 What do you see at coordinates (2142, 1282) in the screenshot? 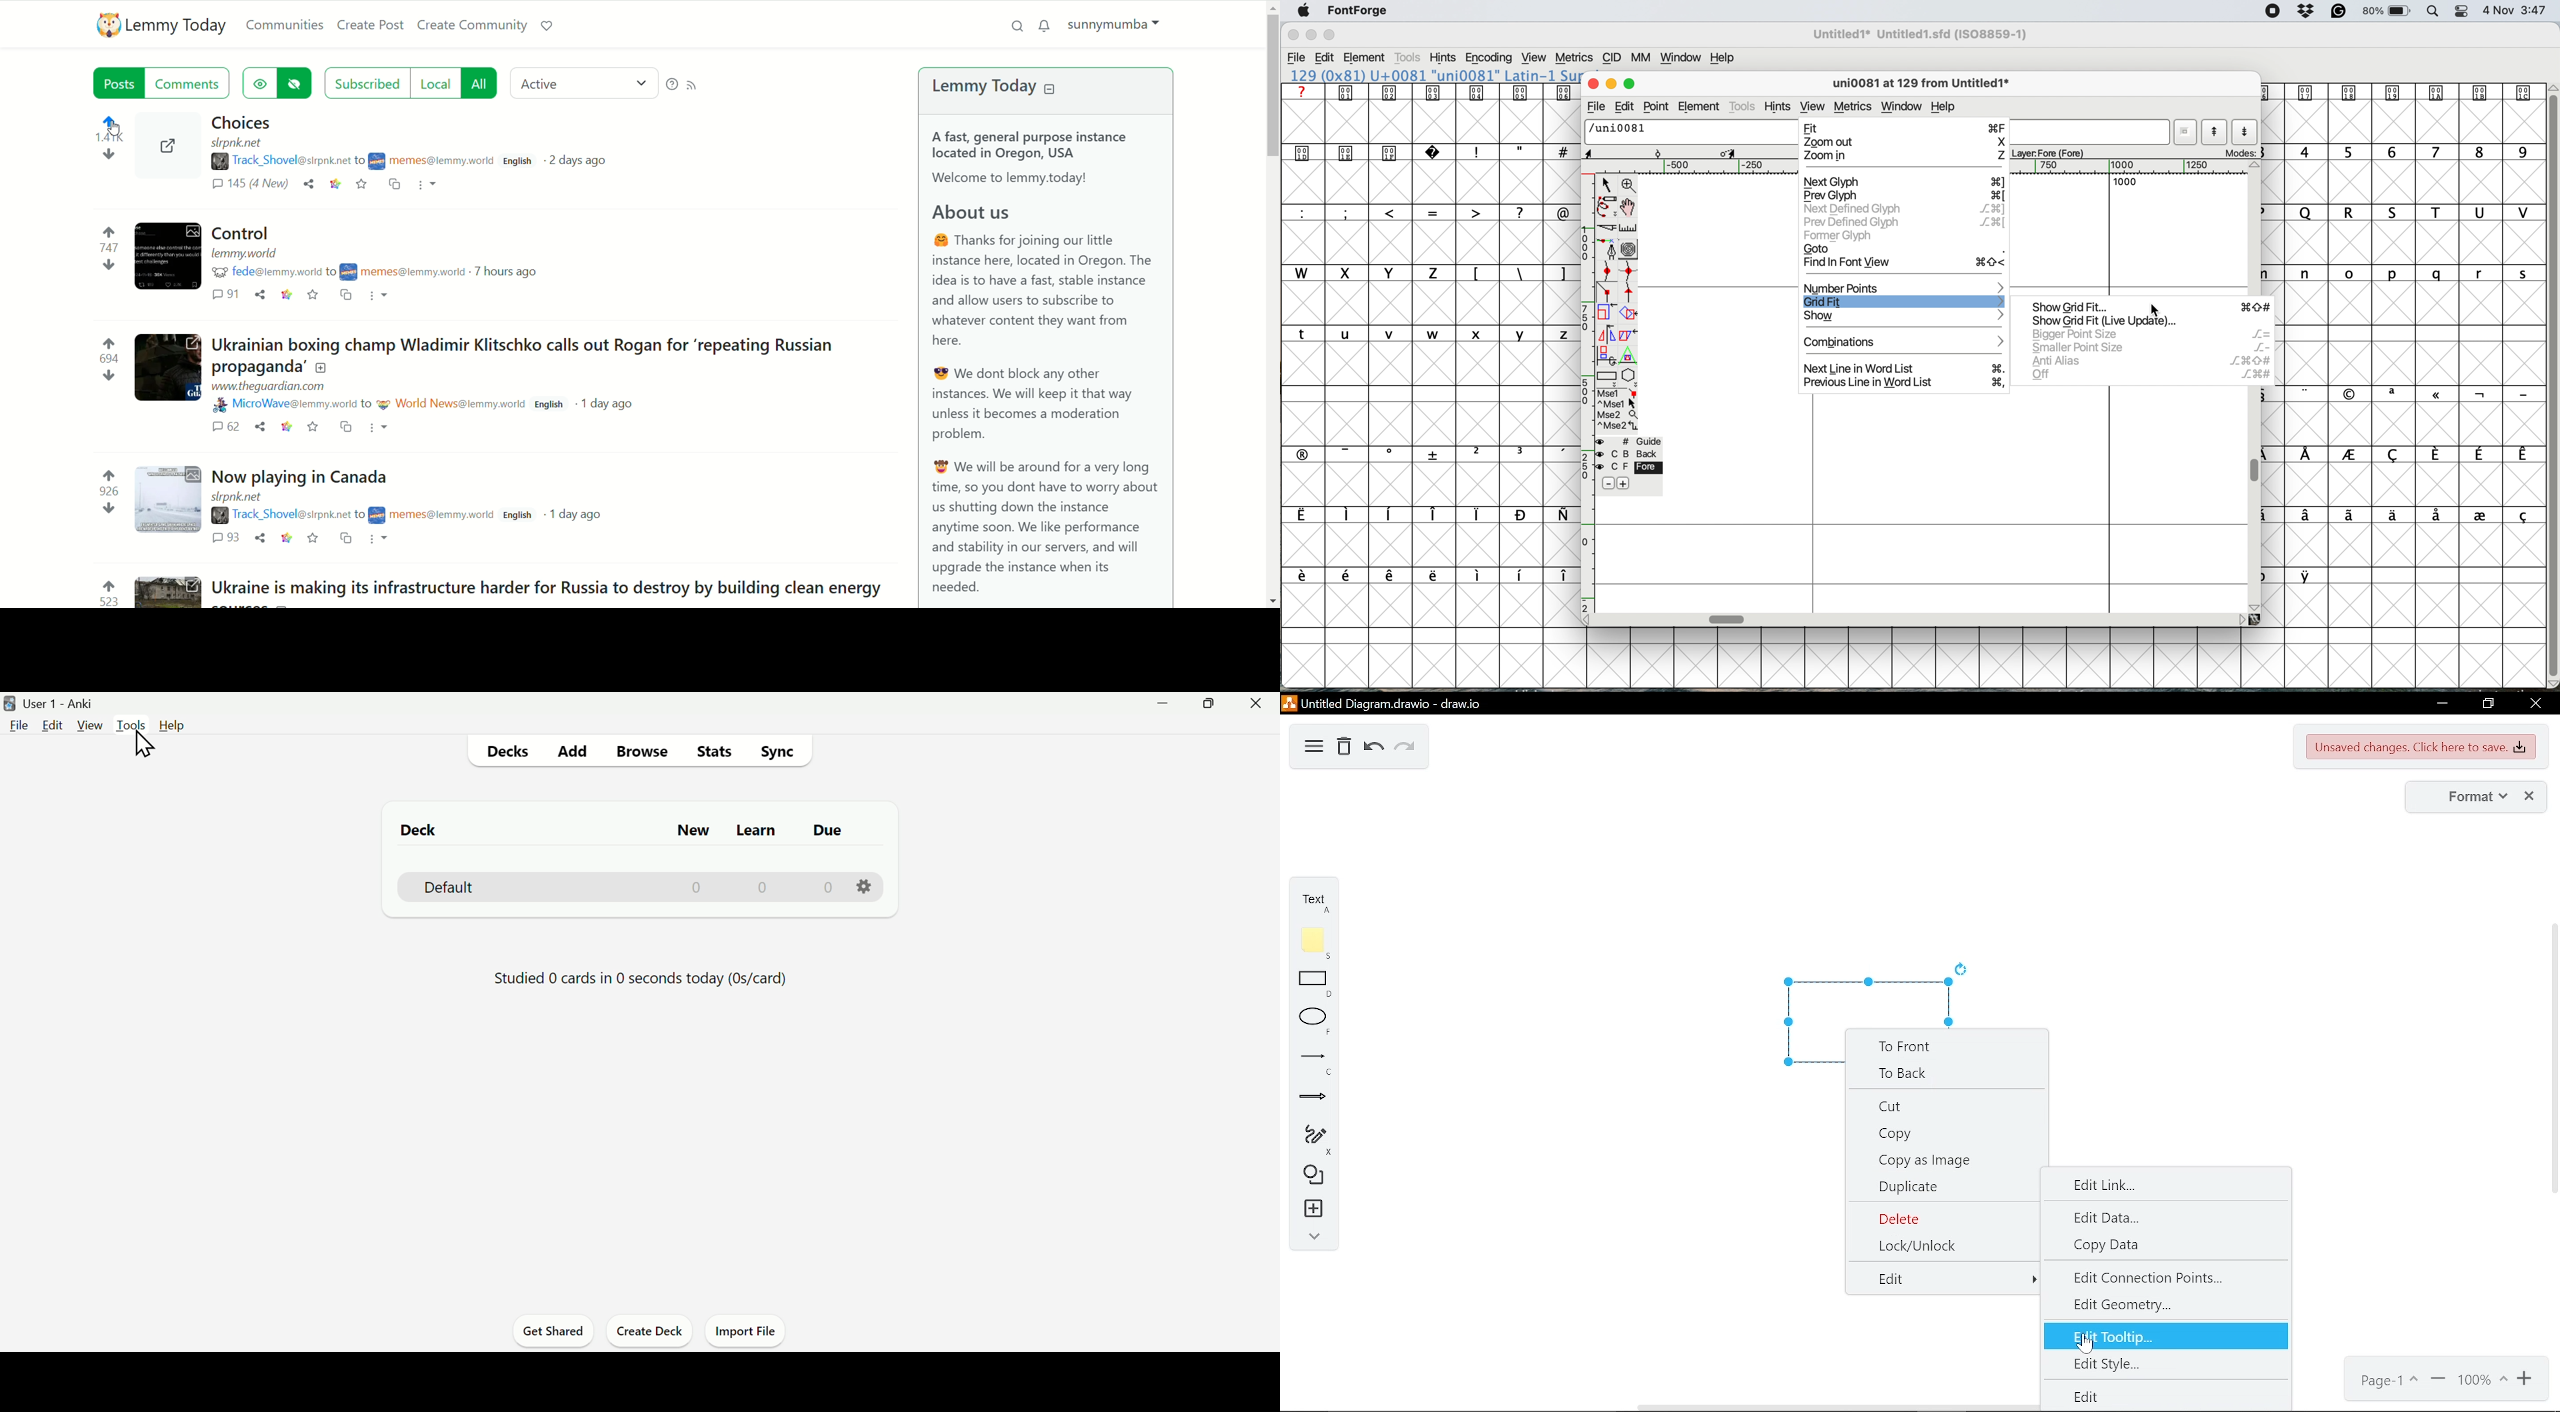
I see `edit connection points` at bounding box center [2142, 1282].